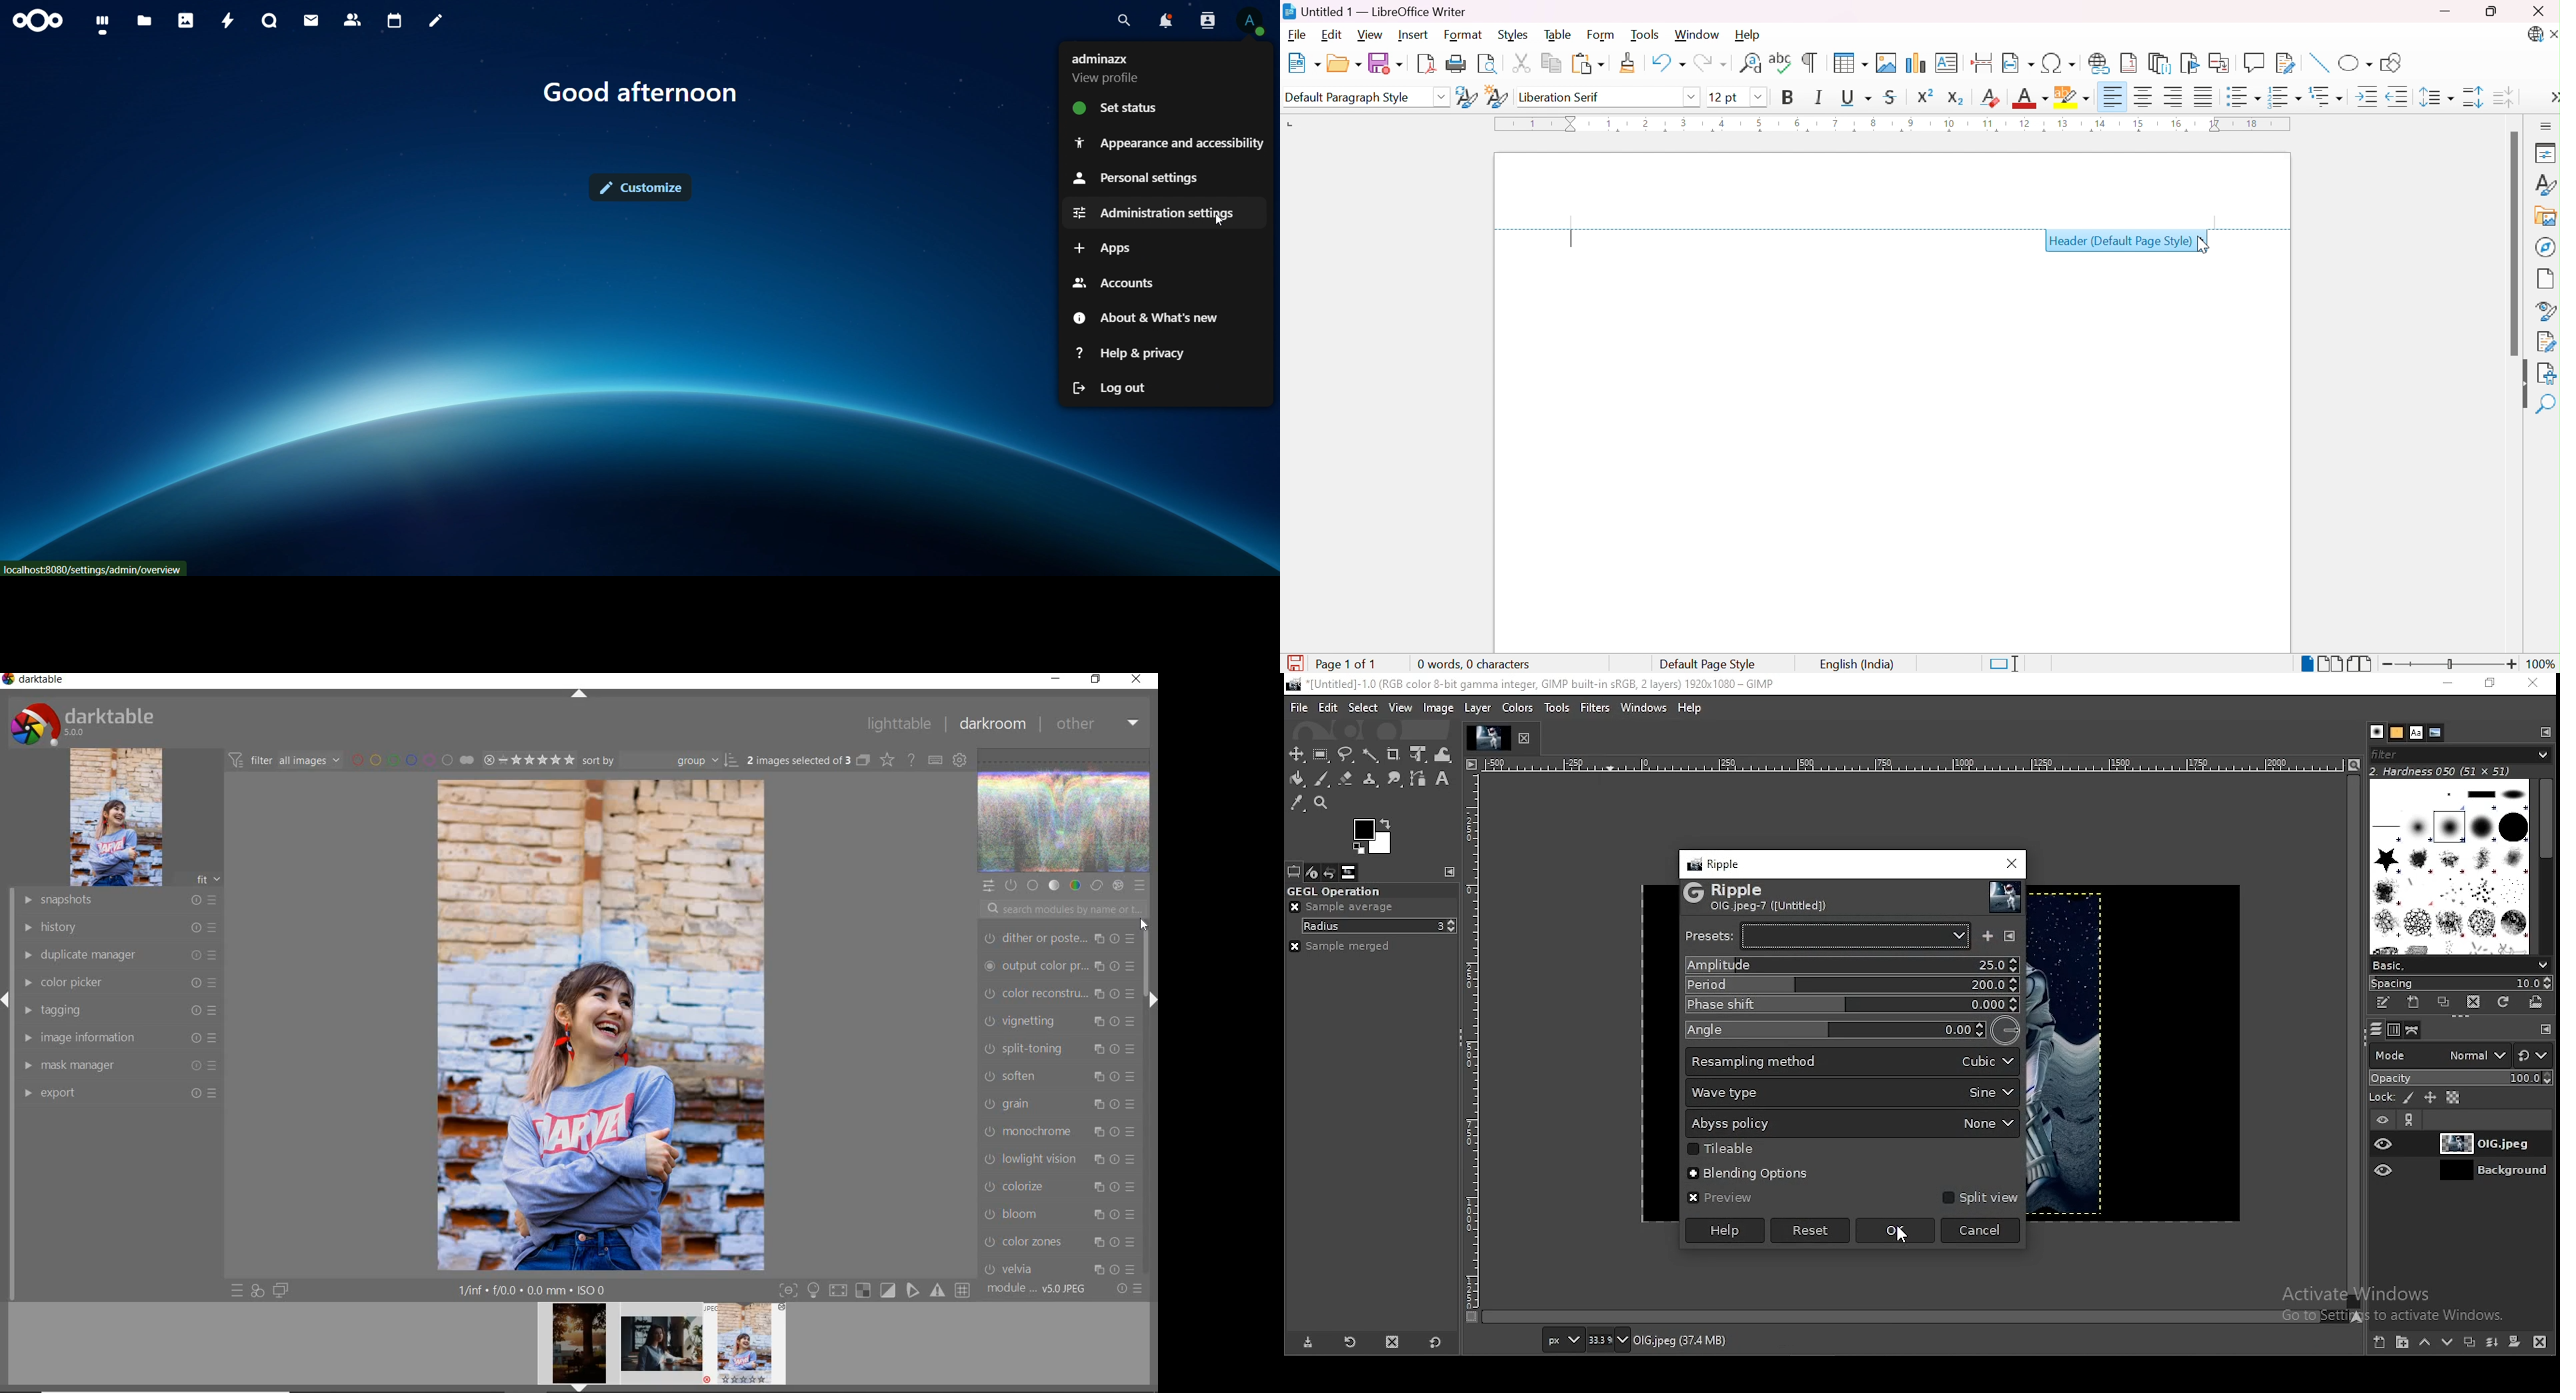 The width and height of the screenshot is (2576, 1400). I want to click on period, so click(1855, 986).